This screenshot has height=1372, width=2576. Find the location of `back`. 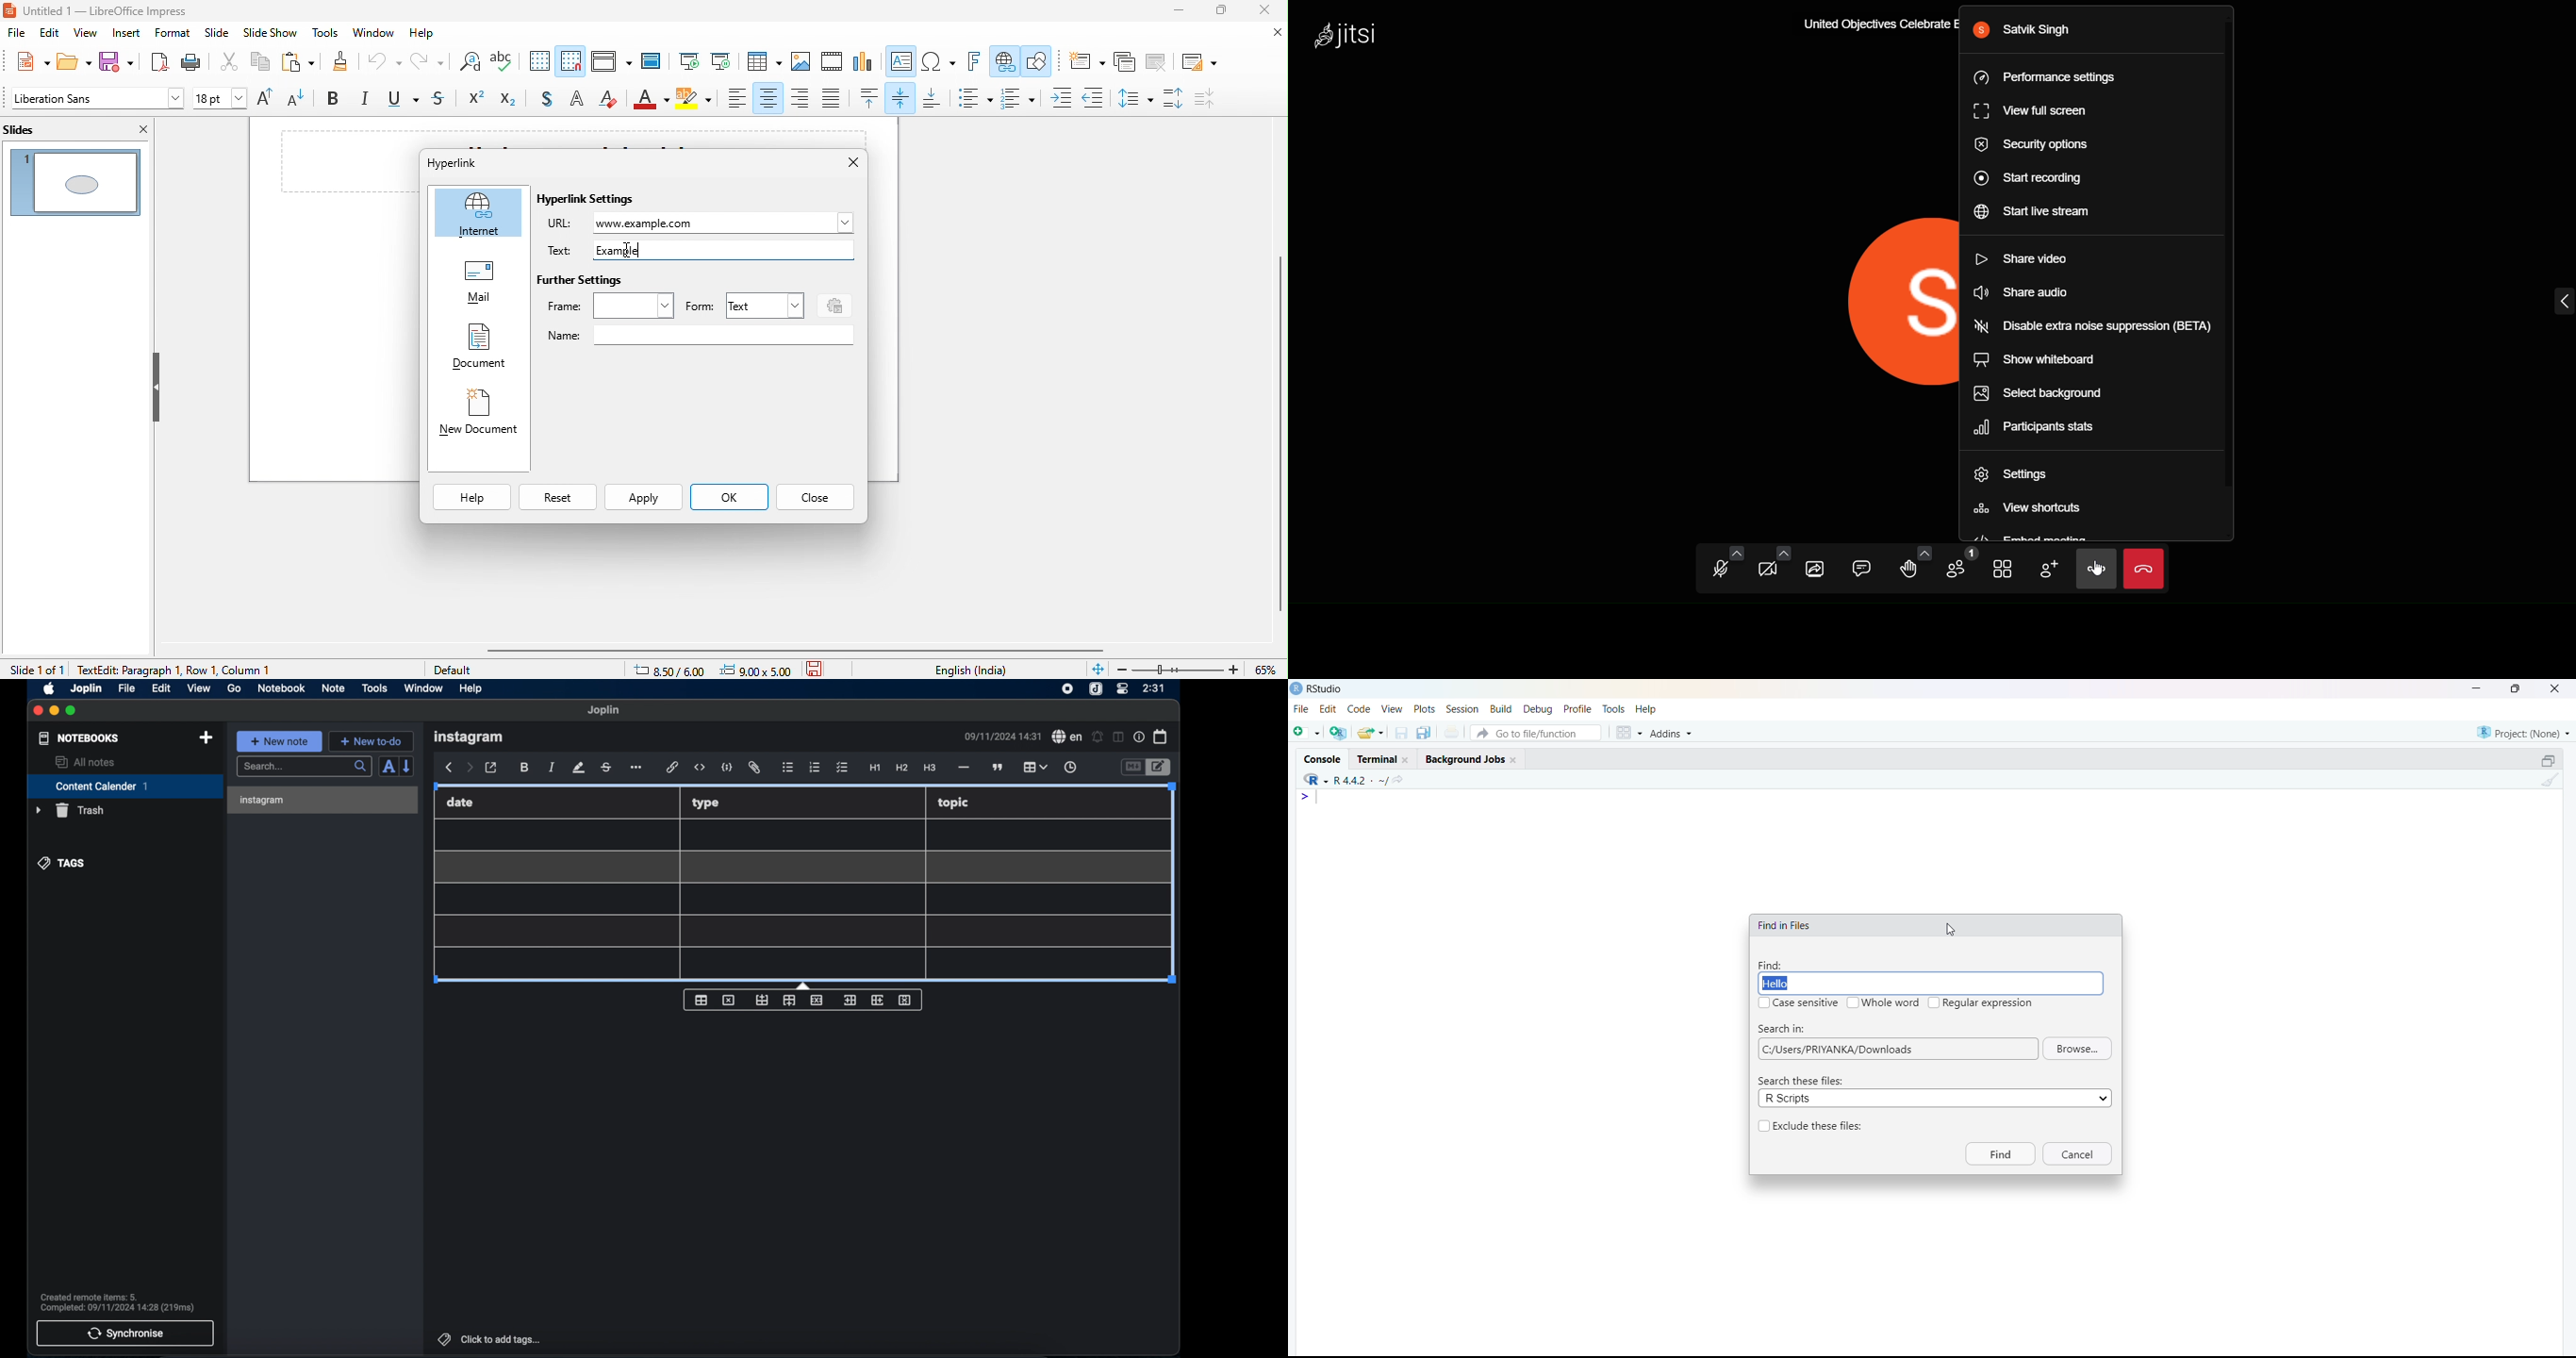

back is located at coordinates (447, 768).